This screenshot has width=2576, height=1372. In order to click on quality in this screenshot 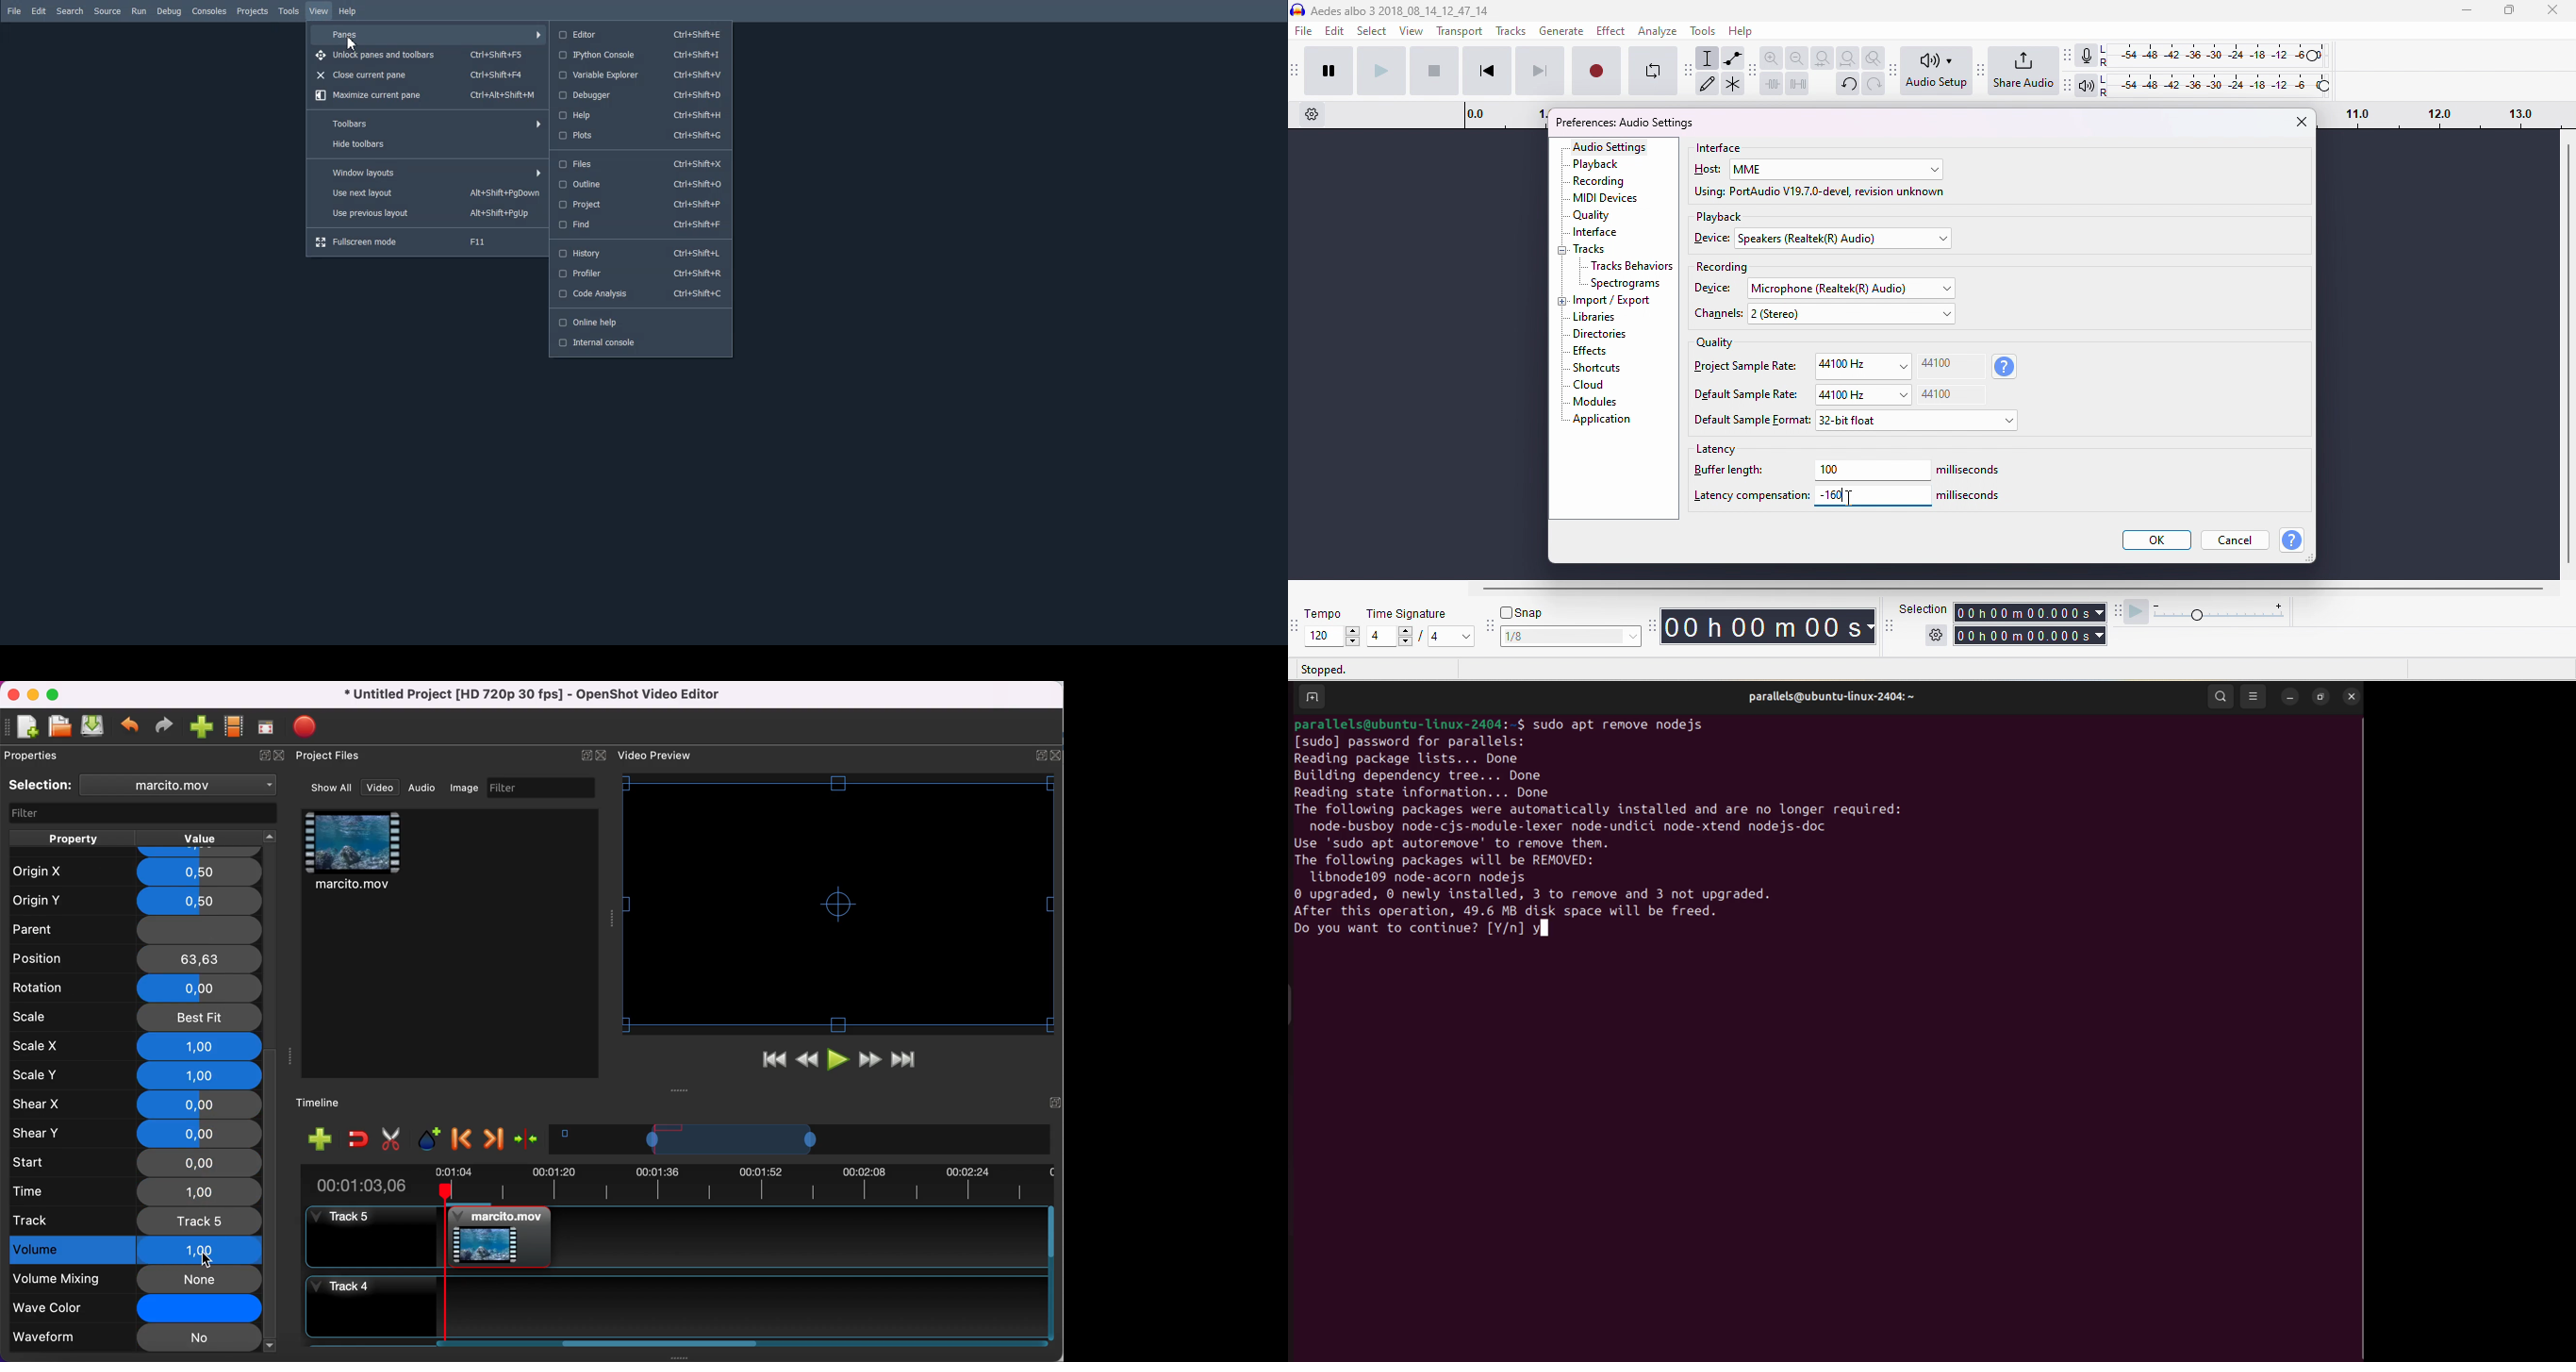, I will do `click(1593, 216)`.